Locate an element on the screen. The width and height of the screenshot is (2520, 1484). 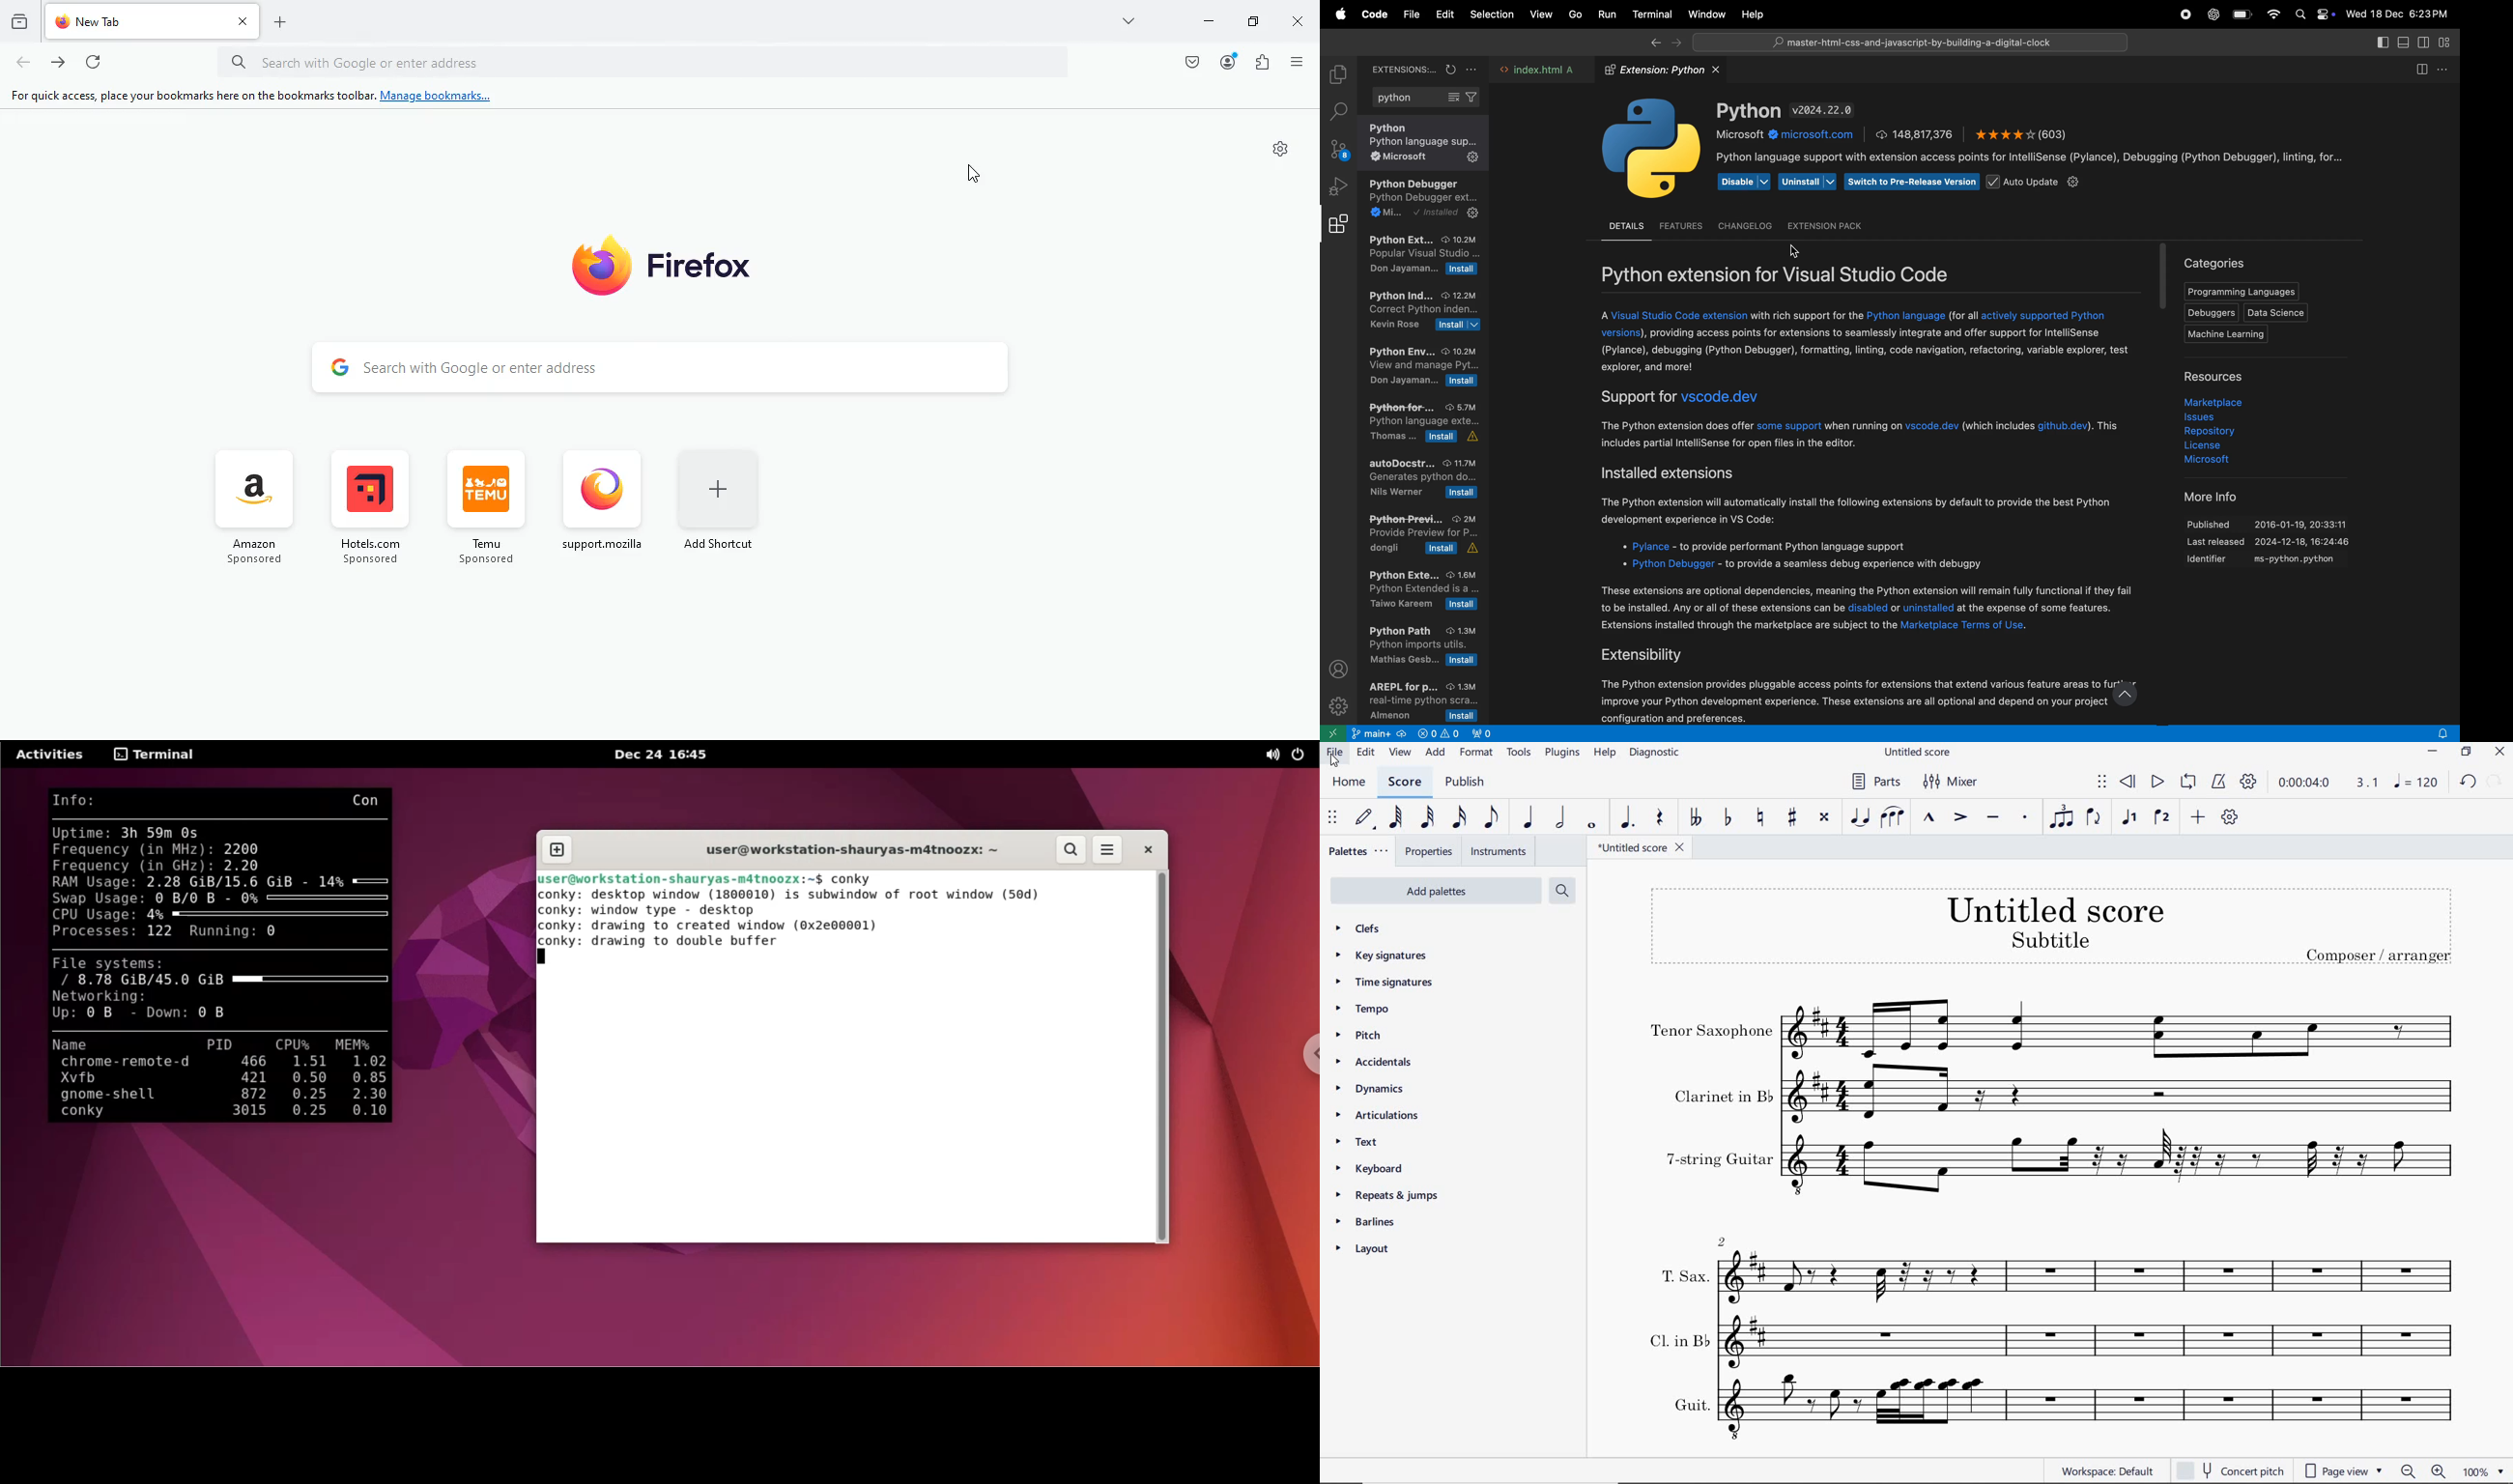
WHOLE NOTE is located at coordinates (1591, 826).